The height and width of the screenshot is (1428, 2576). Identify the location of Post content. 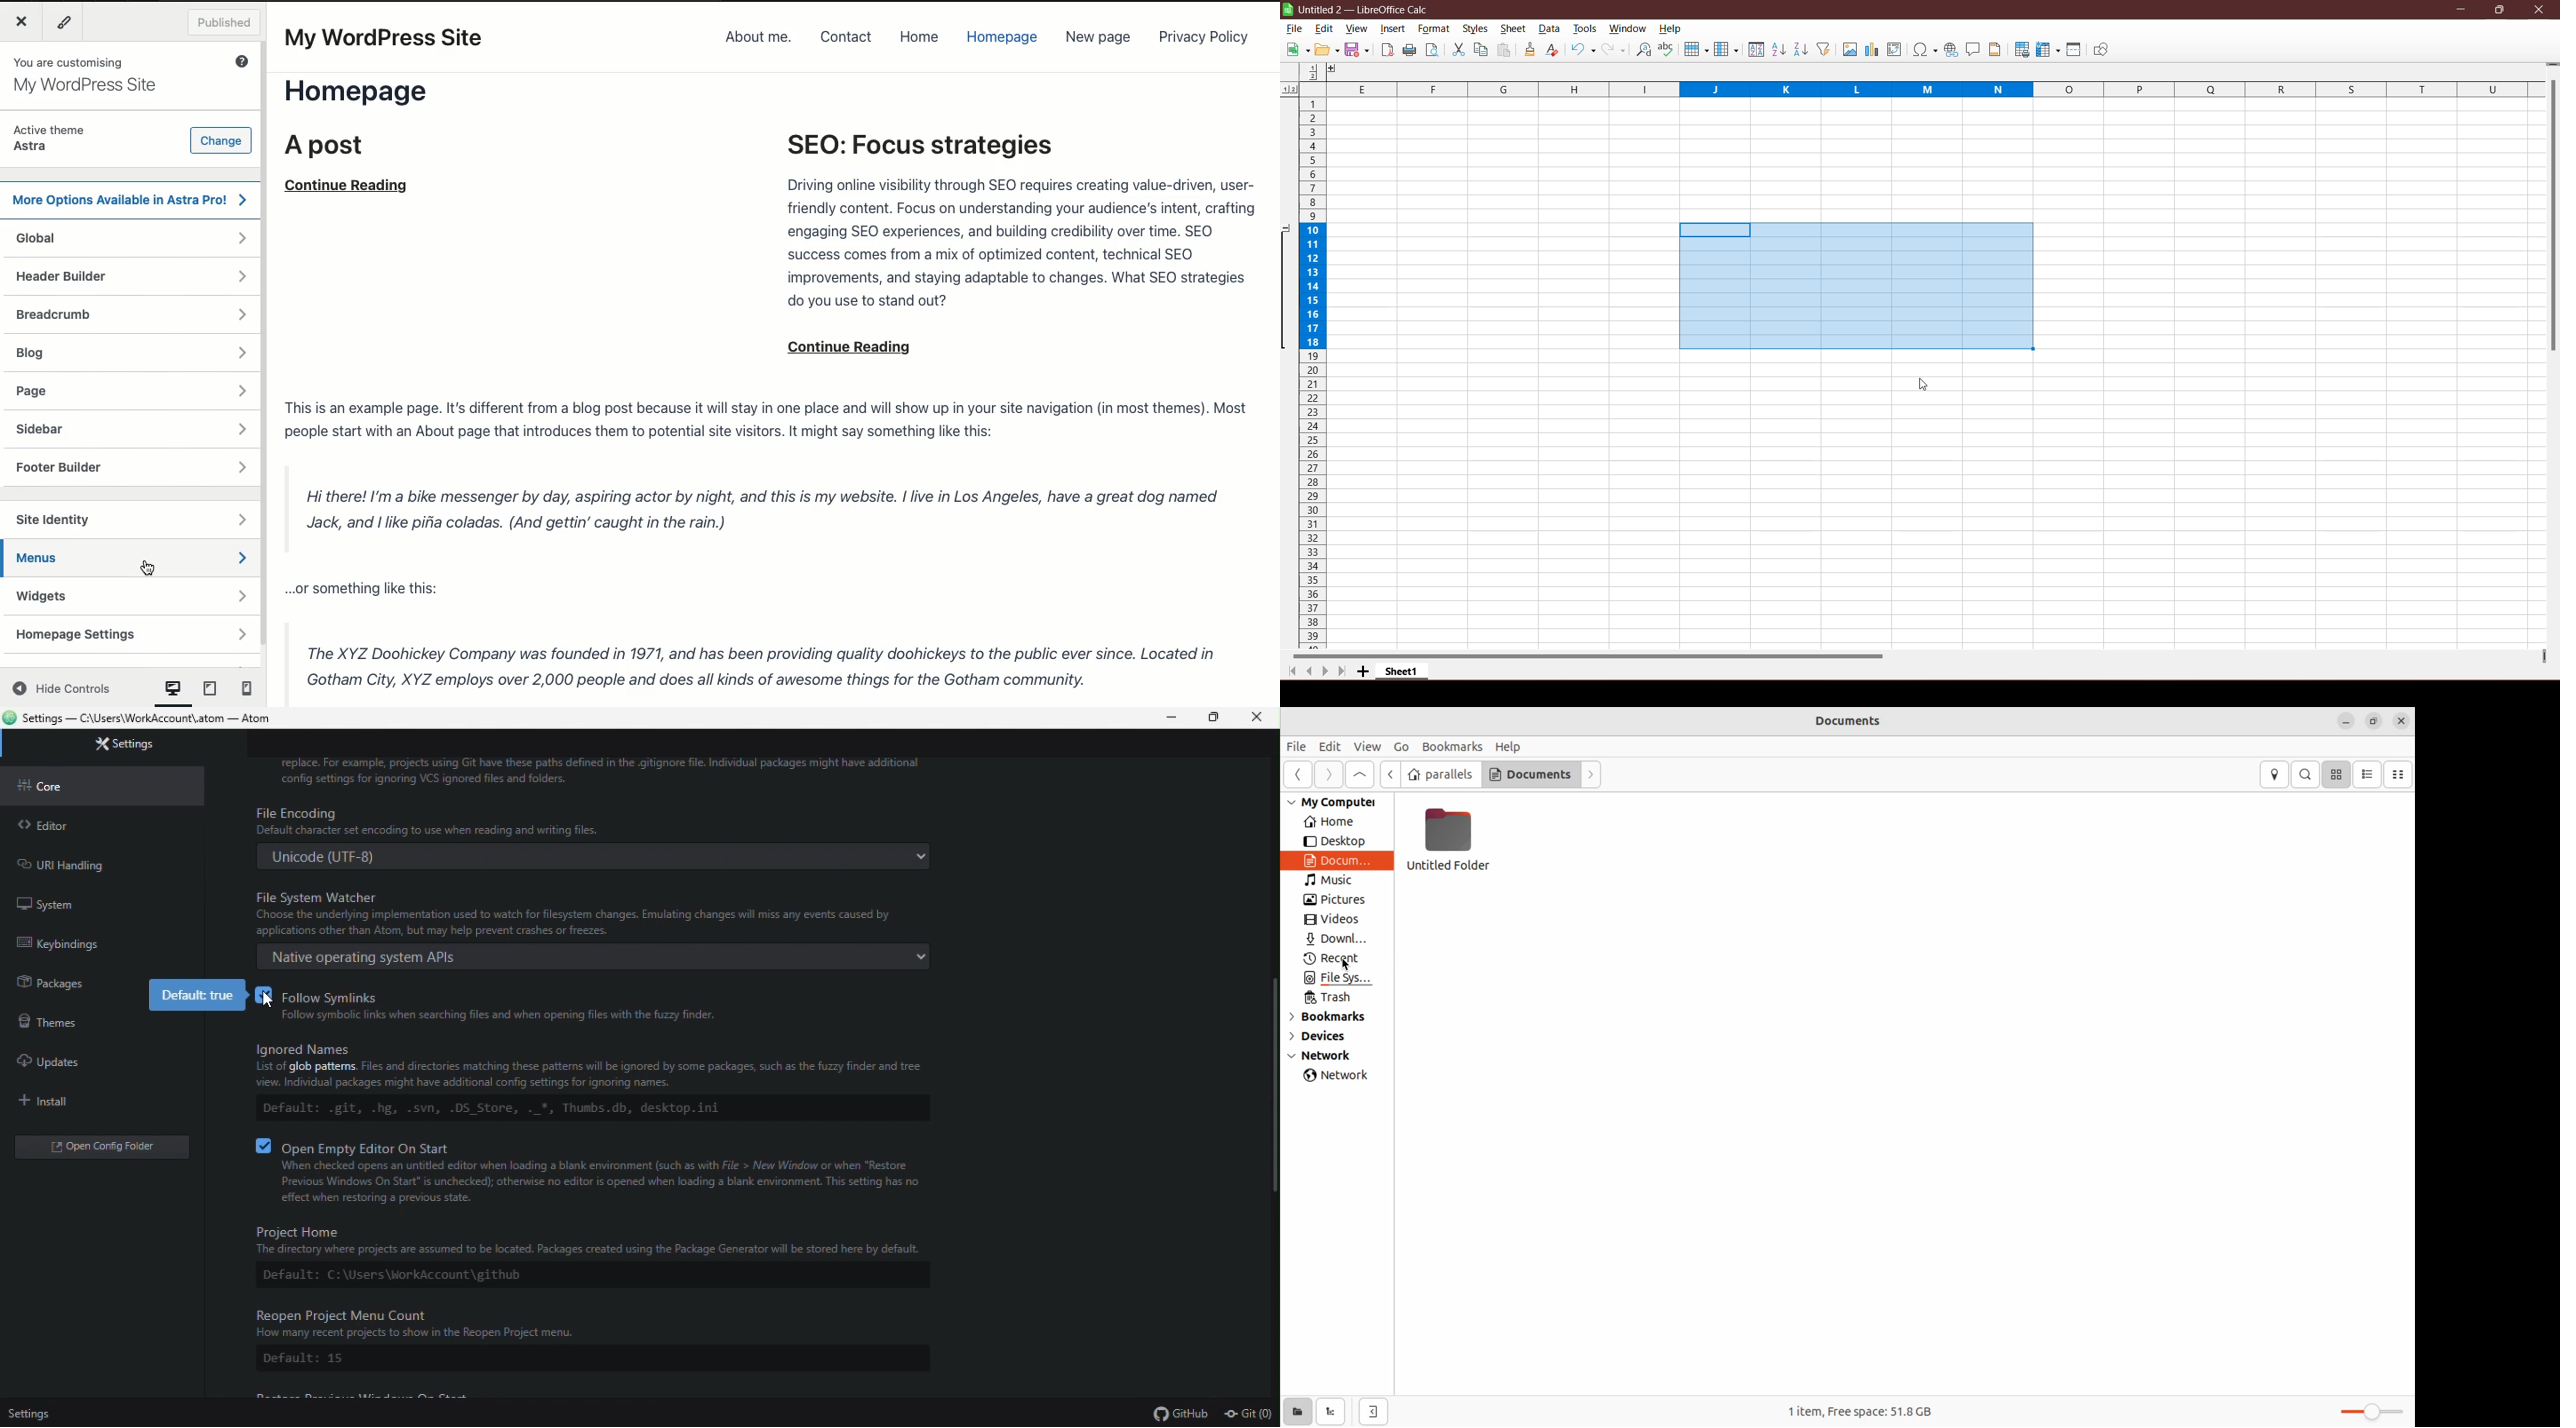
(770, 545).